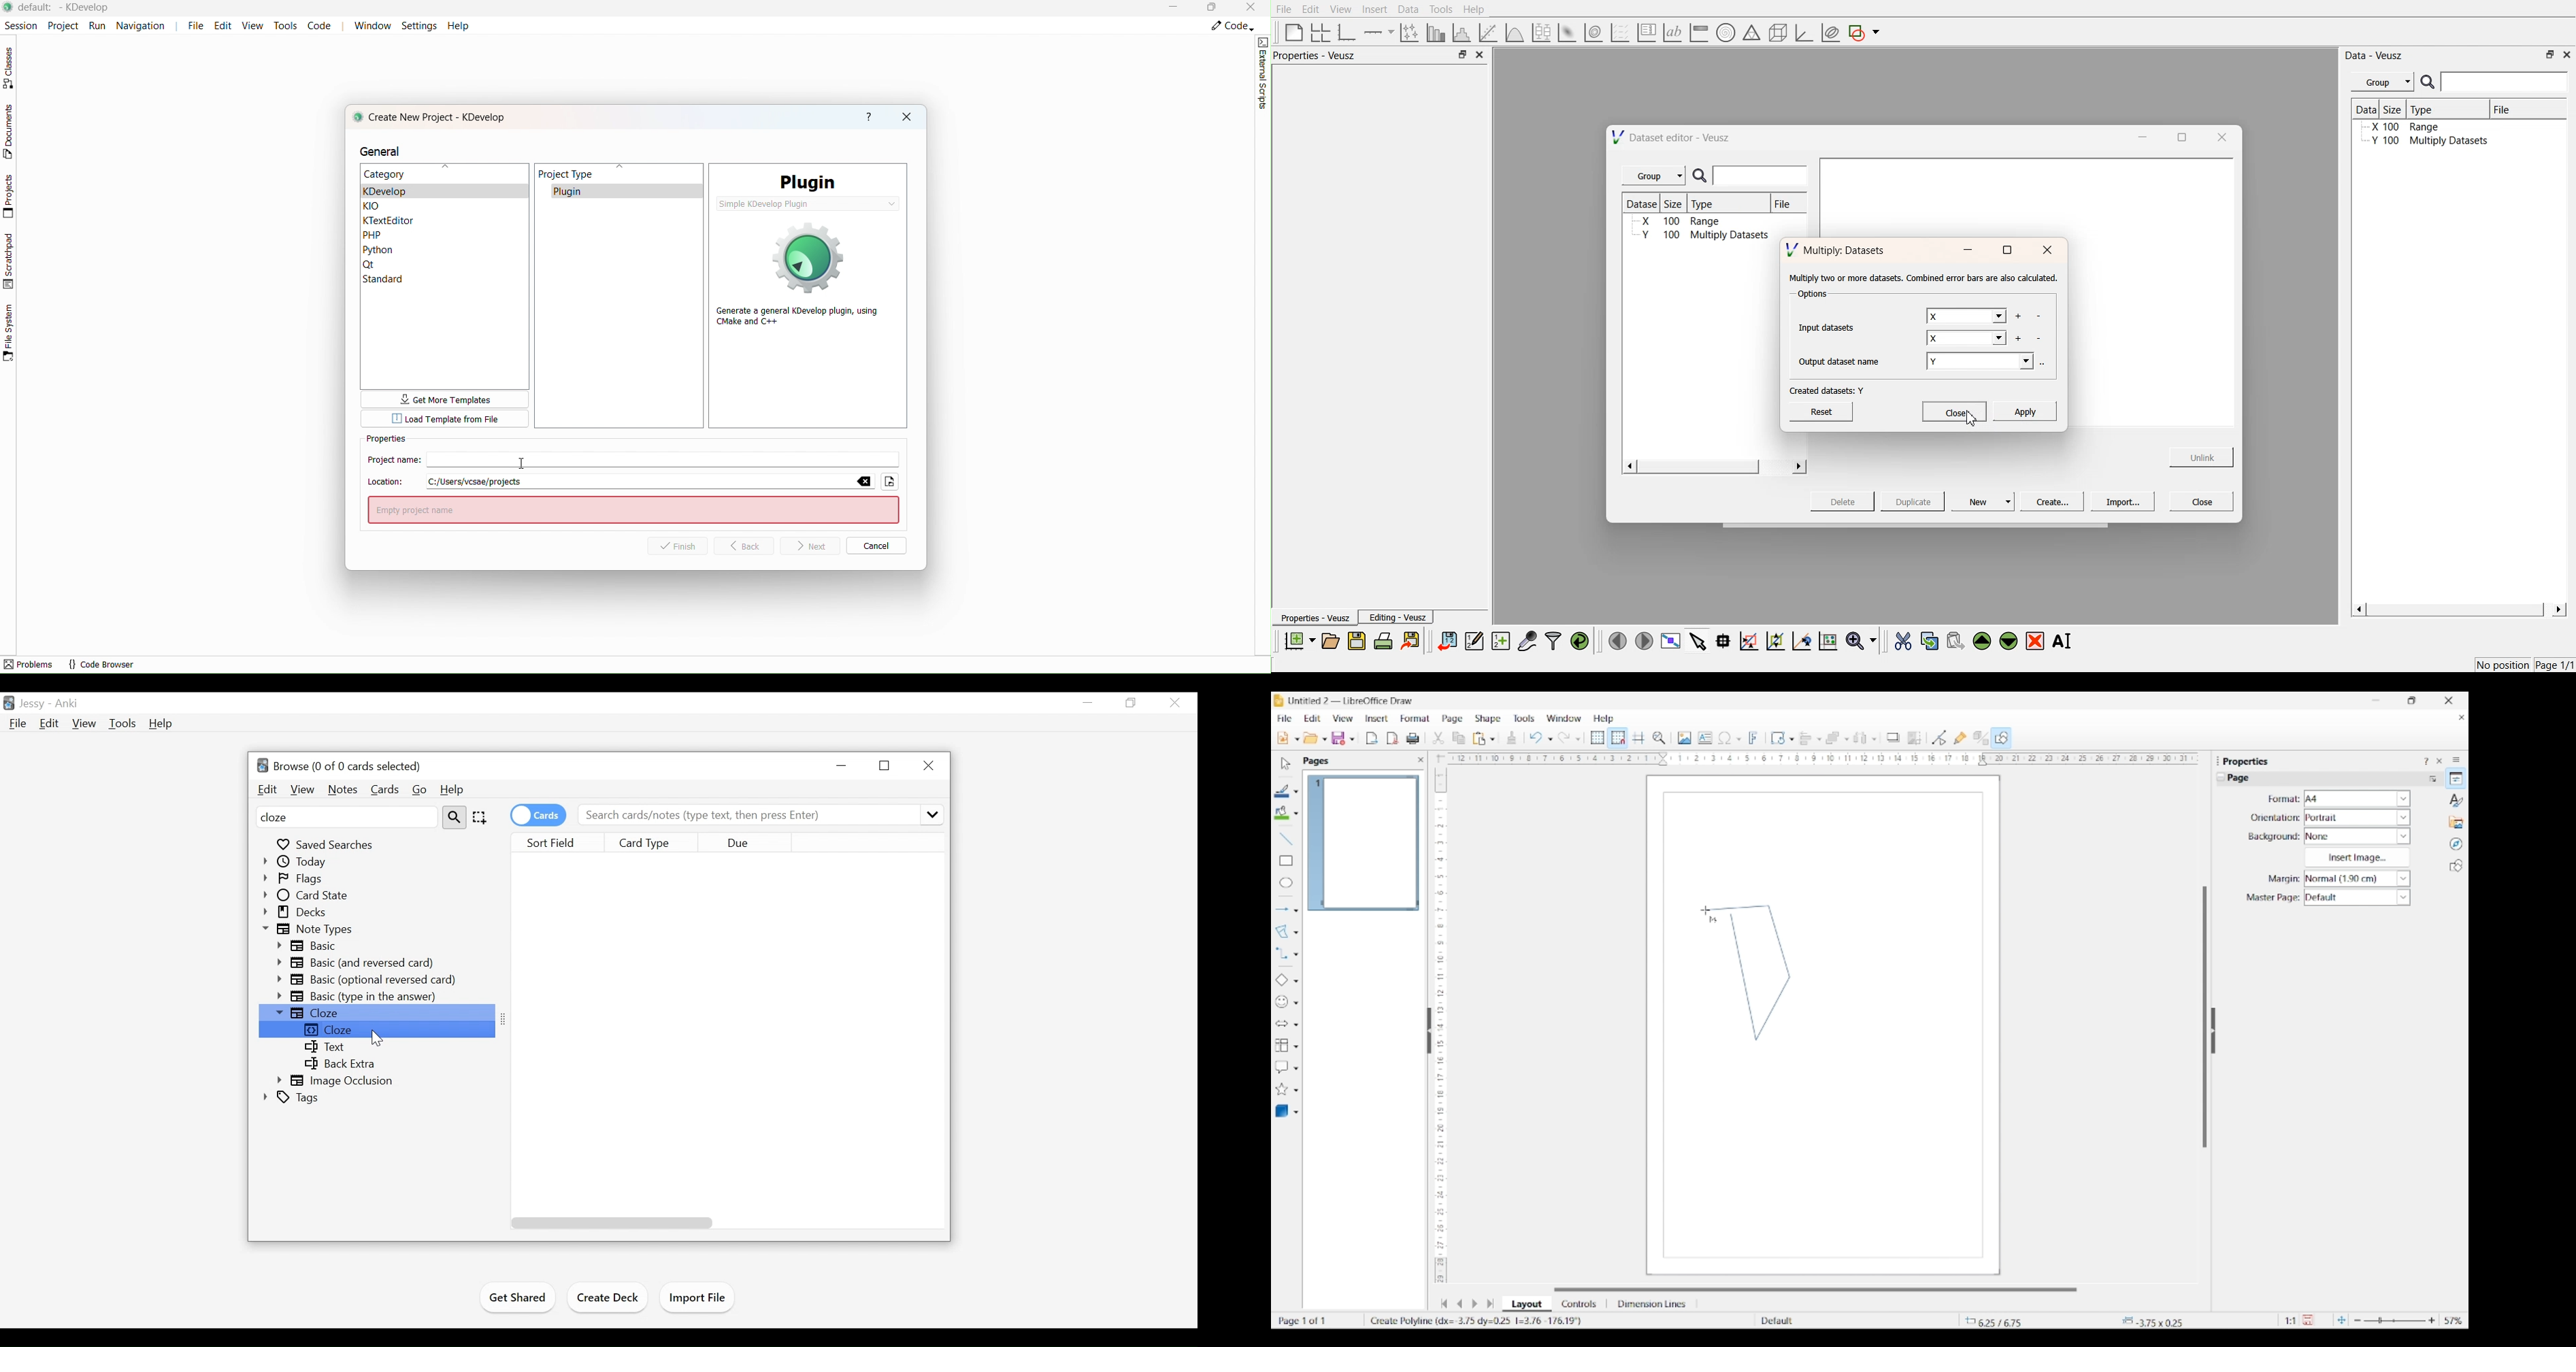 The image size is (2576, 1372). What do you see at coordinates (609, 1297) in the screenshot?
I see `Create Deck` at bounding box center [609, 1297].